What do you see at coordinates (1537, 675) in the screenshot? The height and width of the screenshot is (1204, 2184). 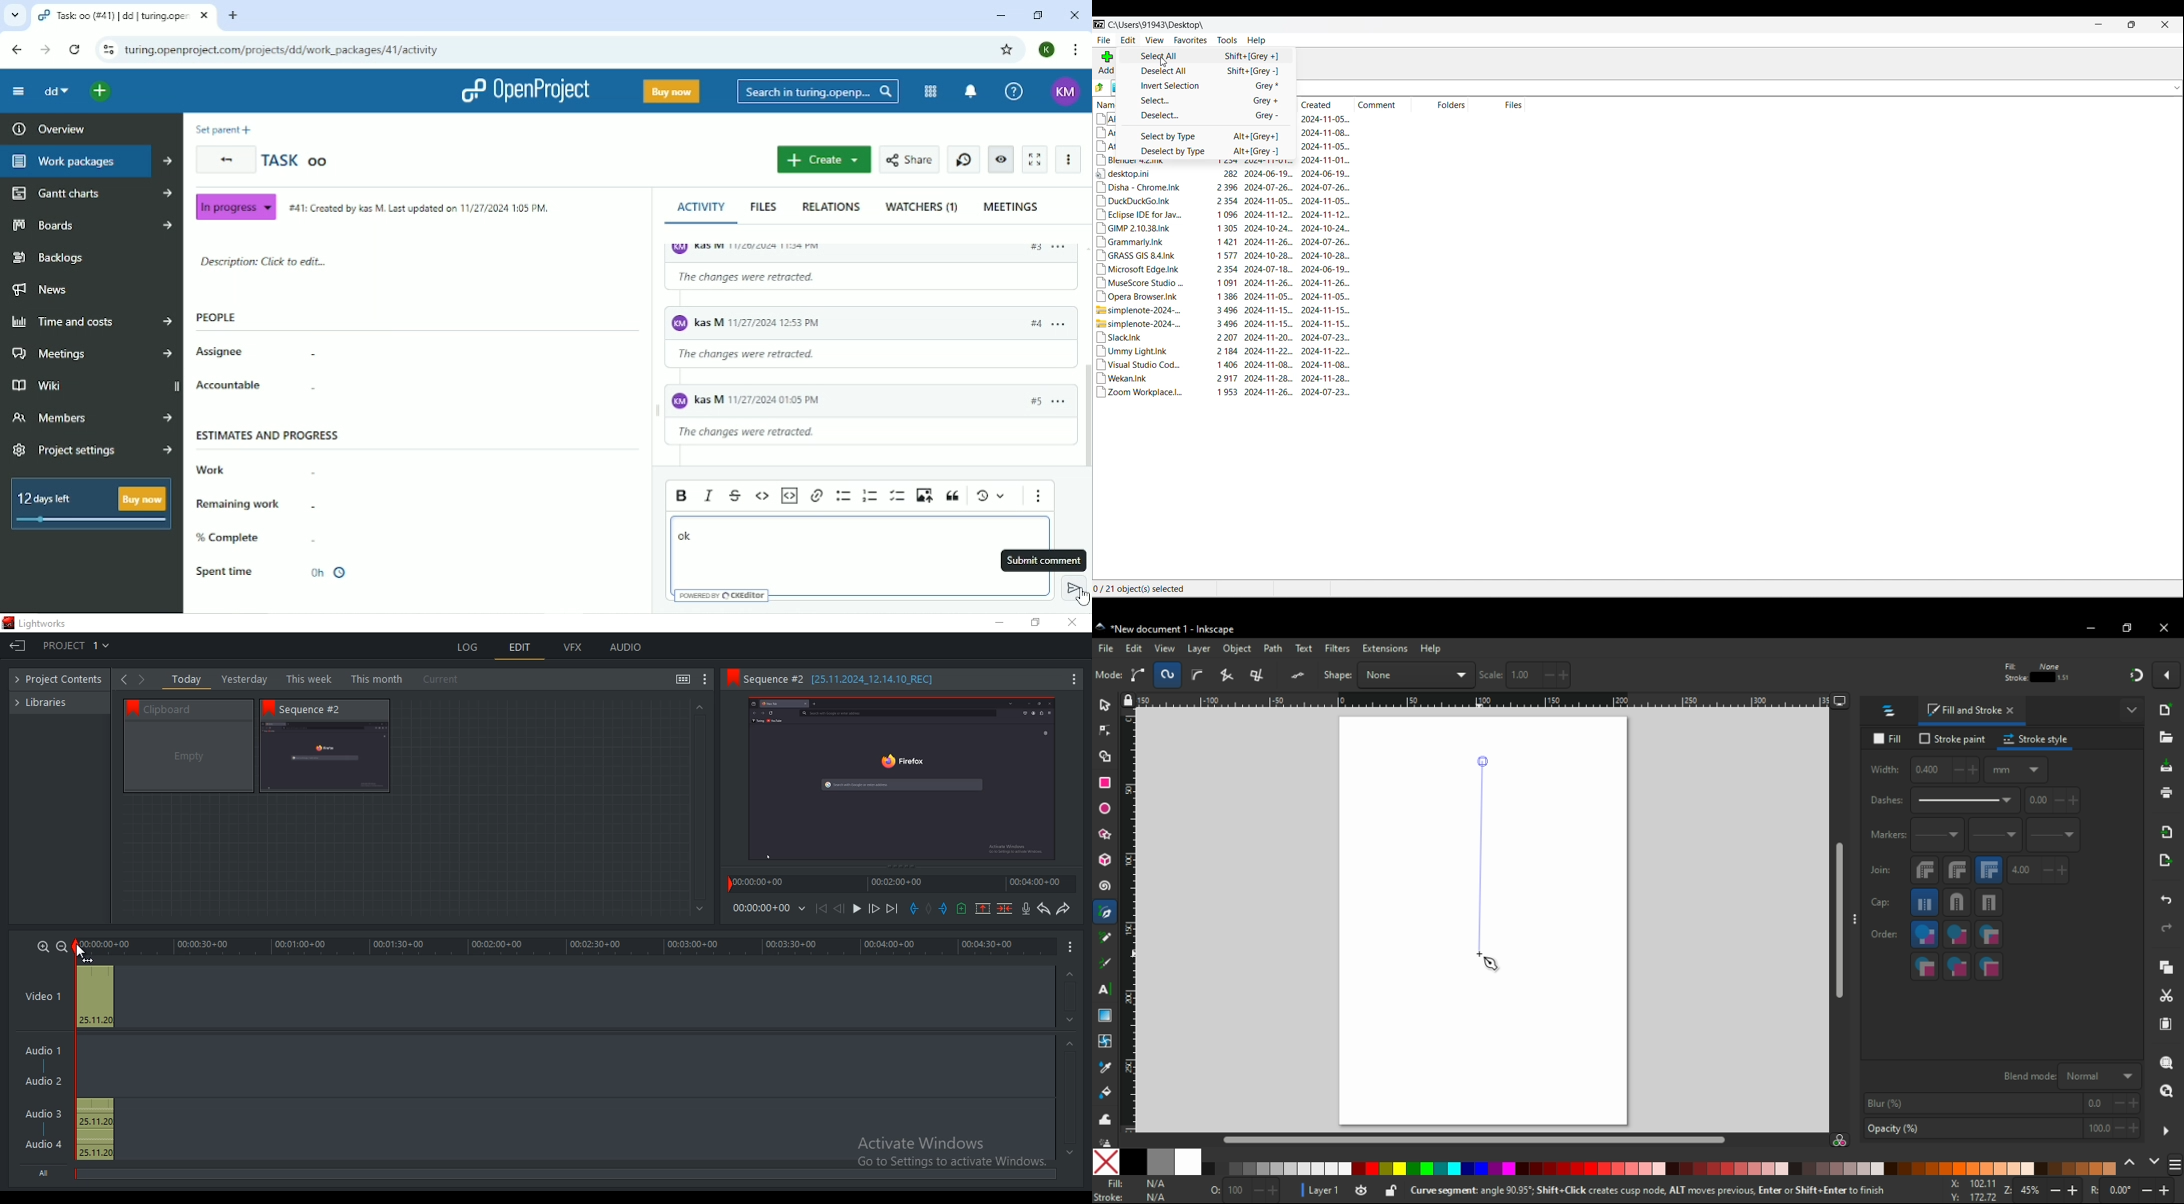 I see `horizontal coordinates` at bounding box center [1537, 675].